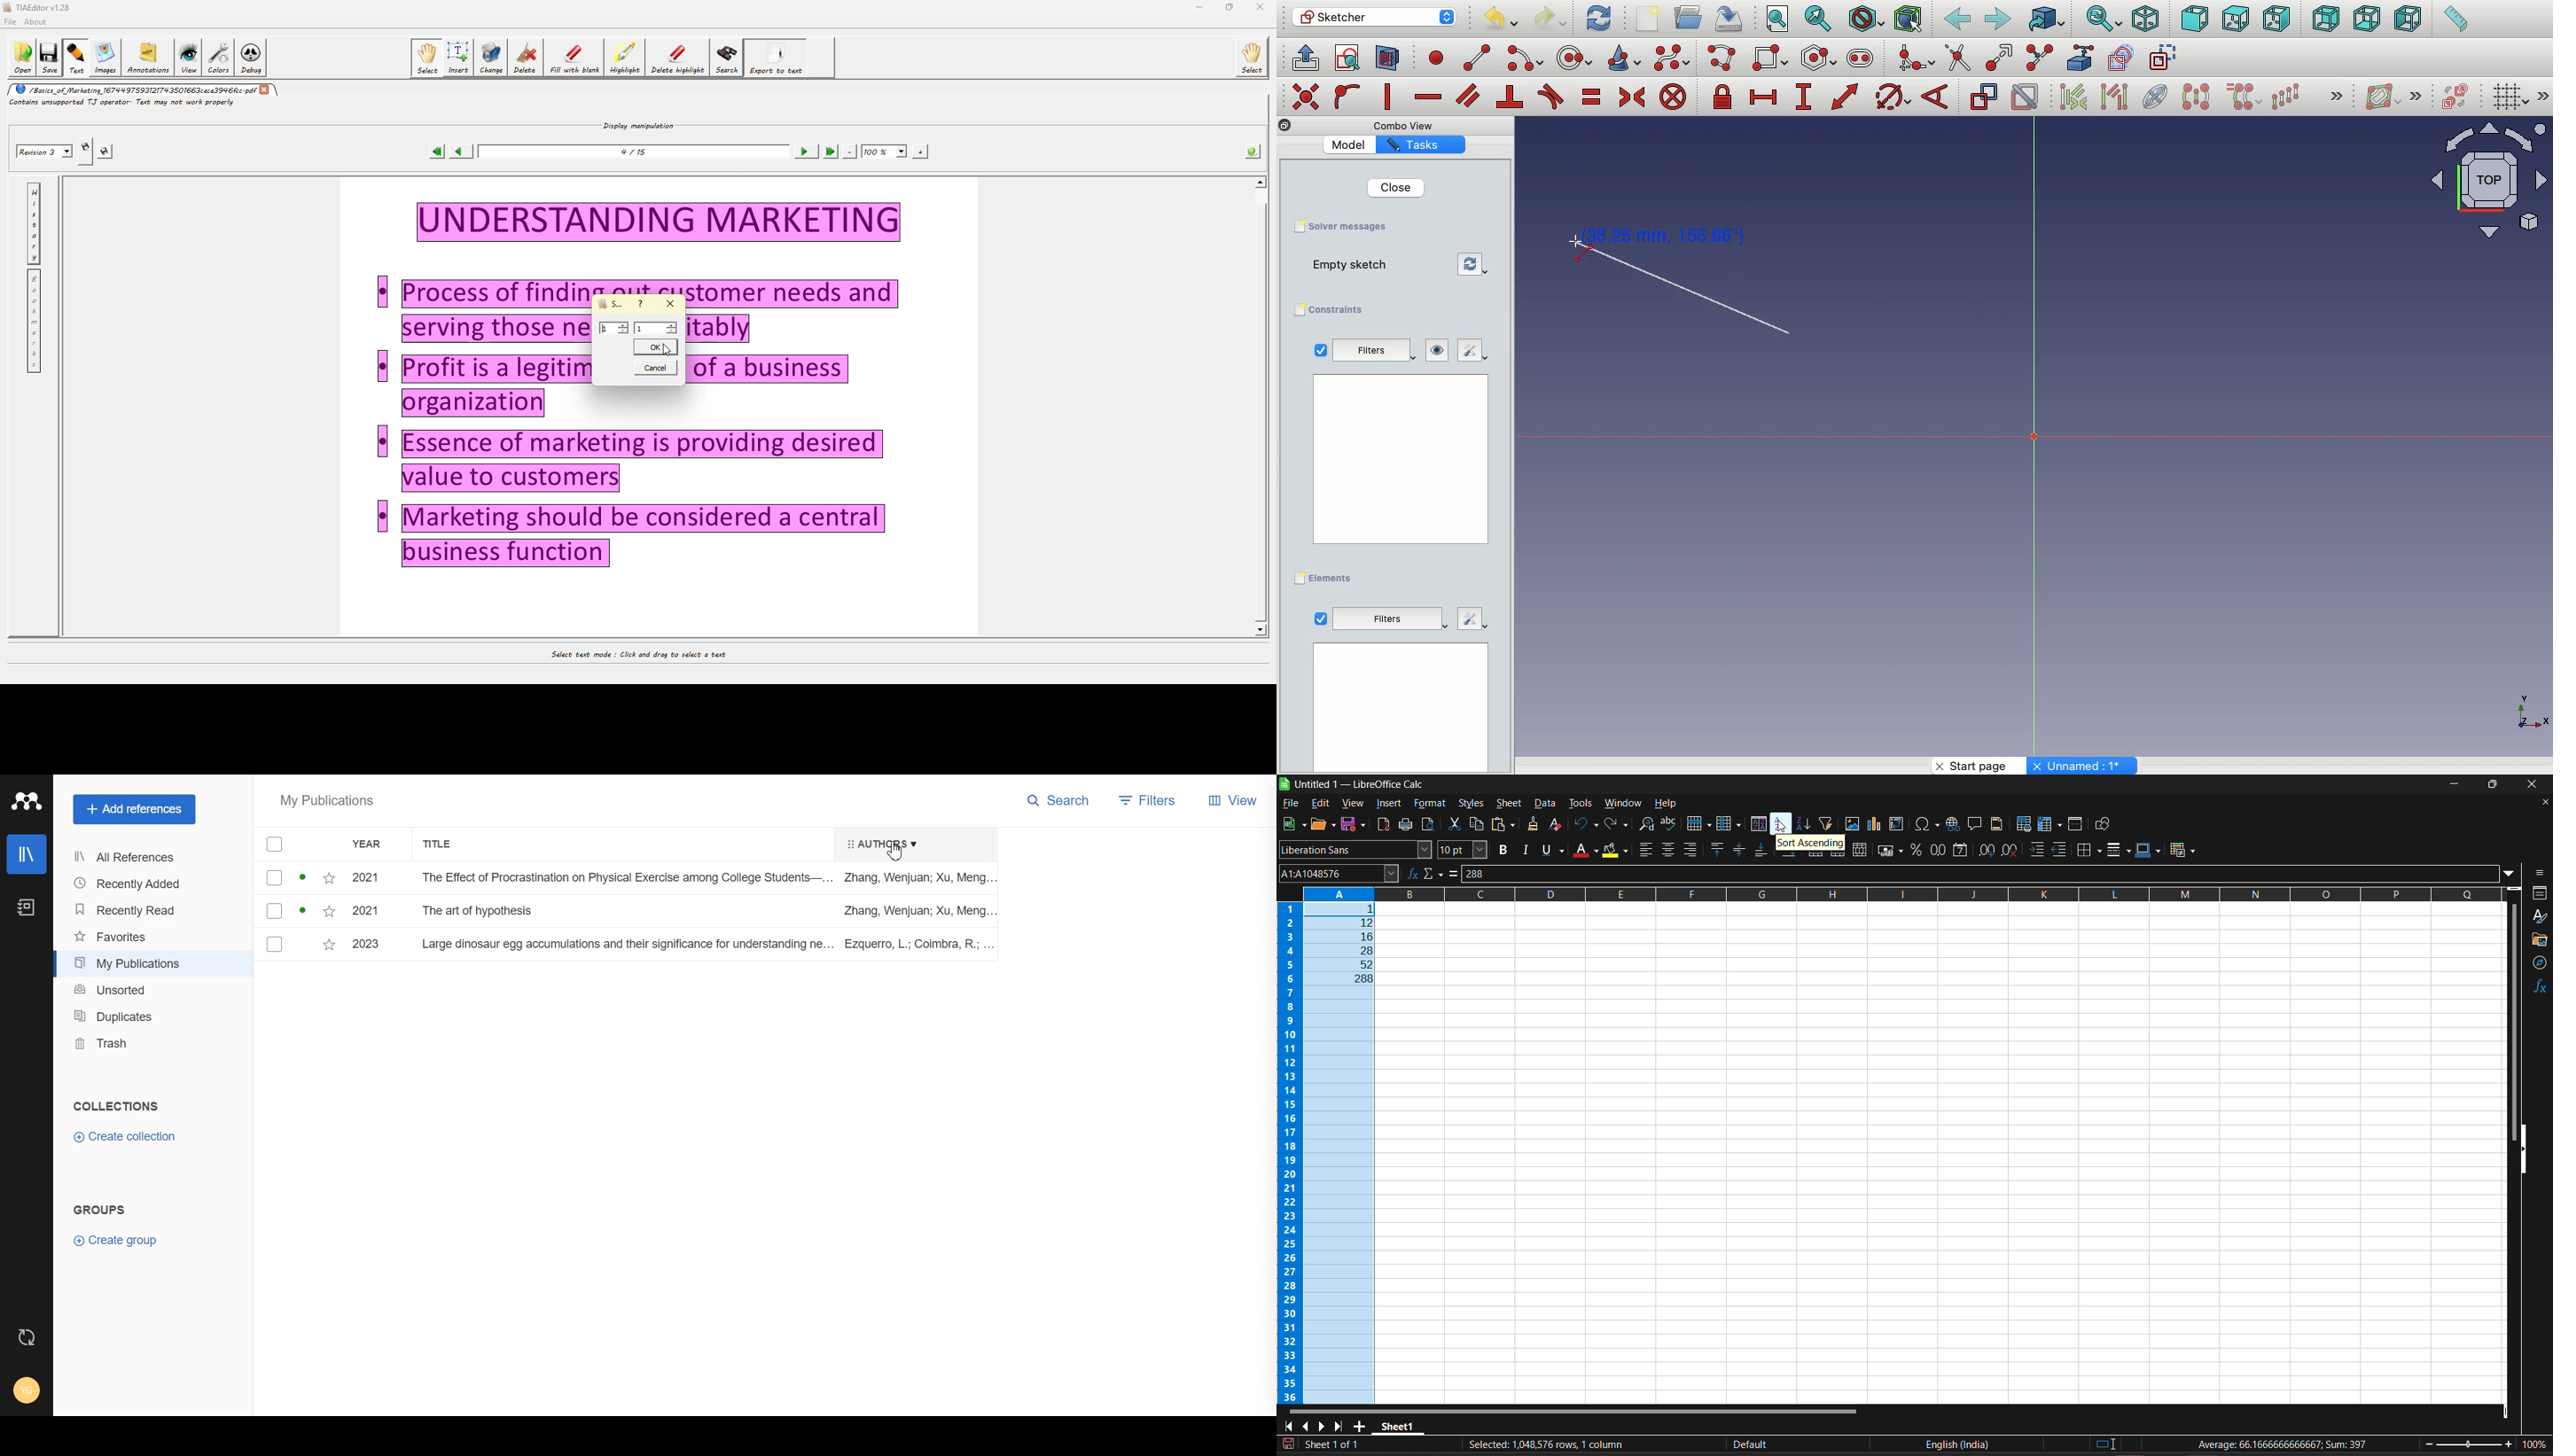 This screenshot has width=2576, height=1456. Describe the element at coordinates (2090, 850) in the screenshot. I see `borders` at that location.